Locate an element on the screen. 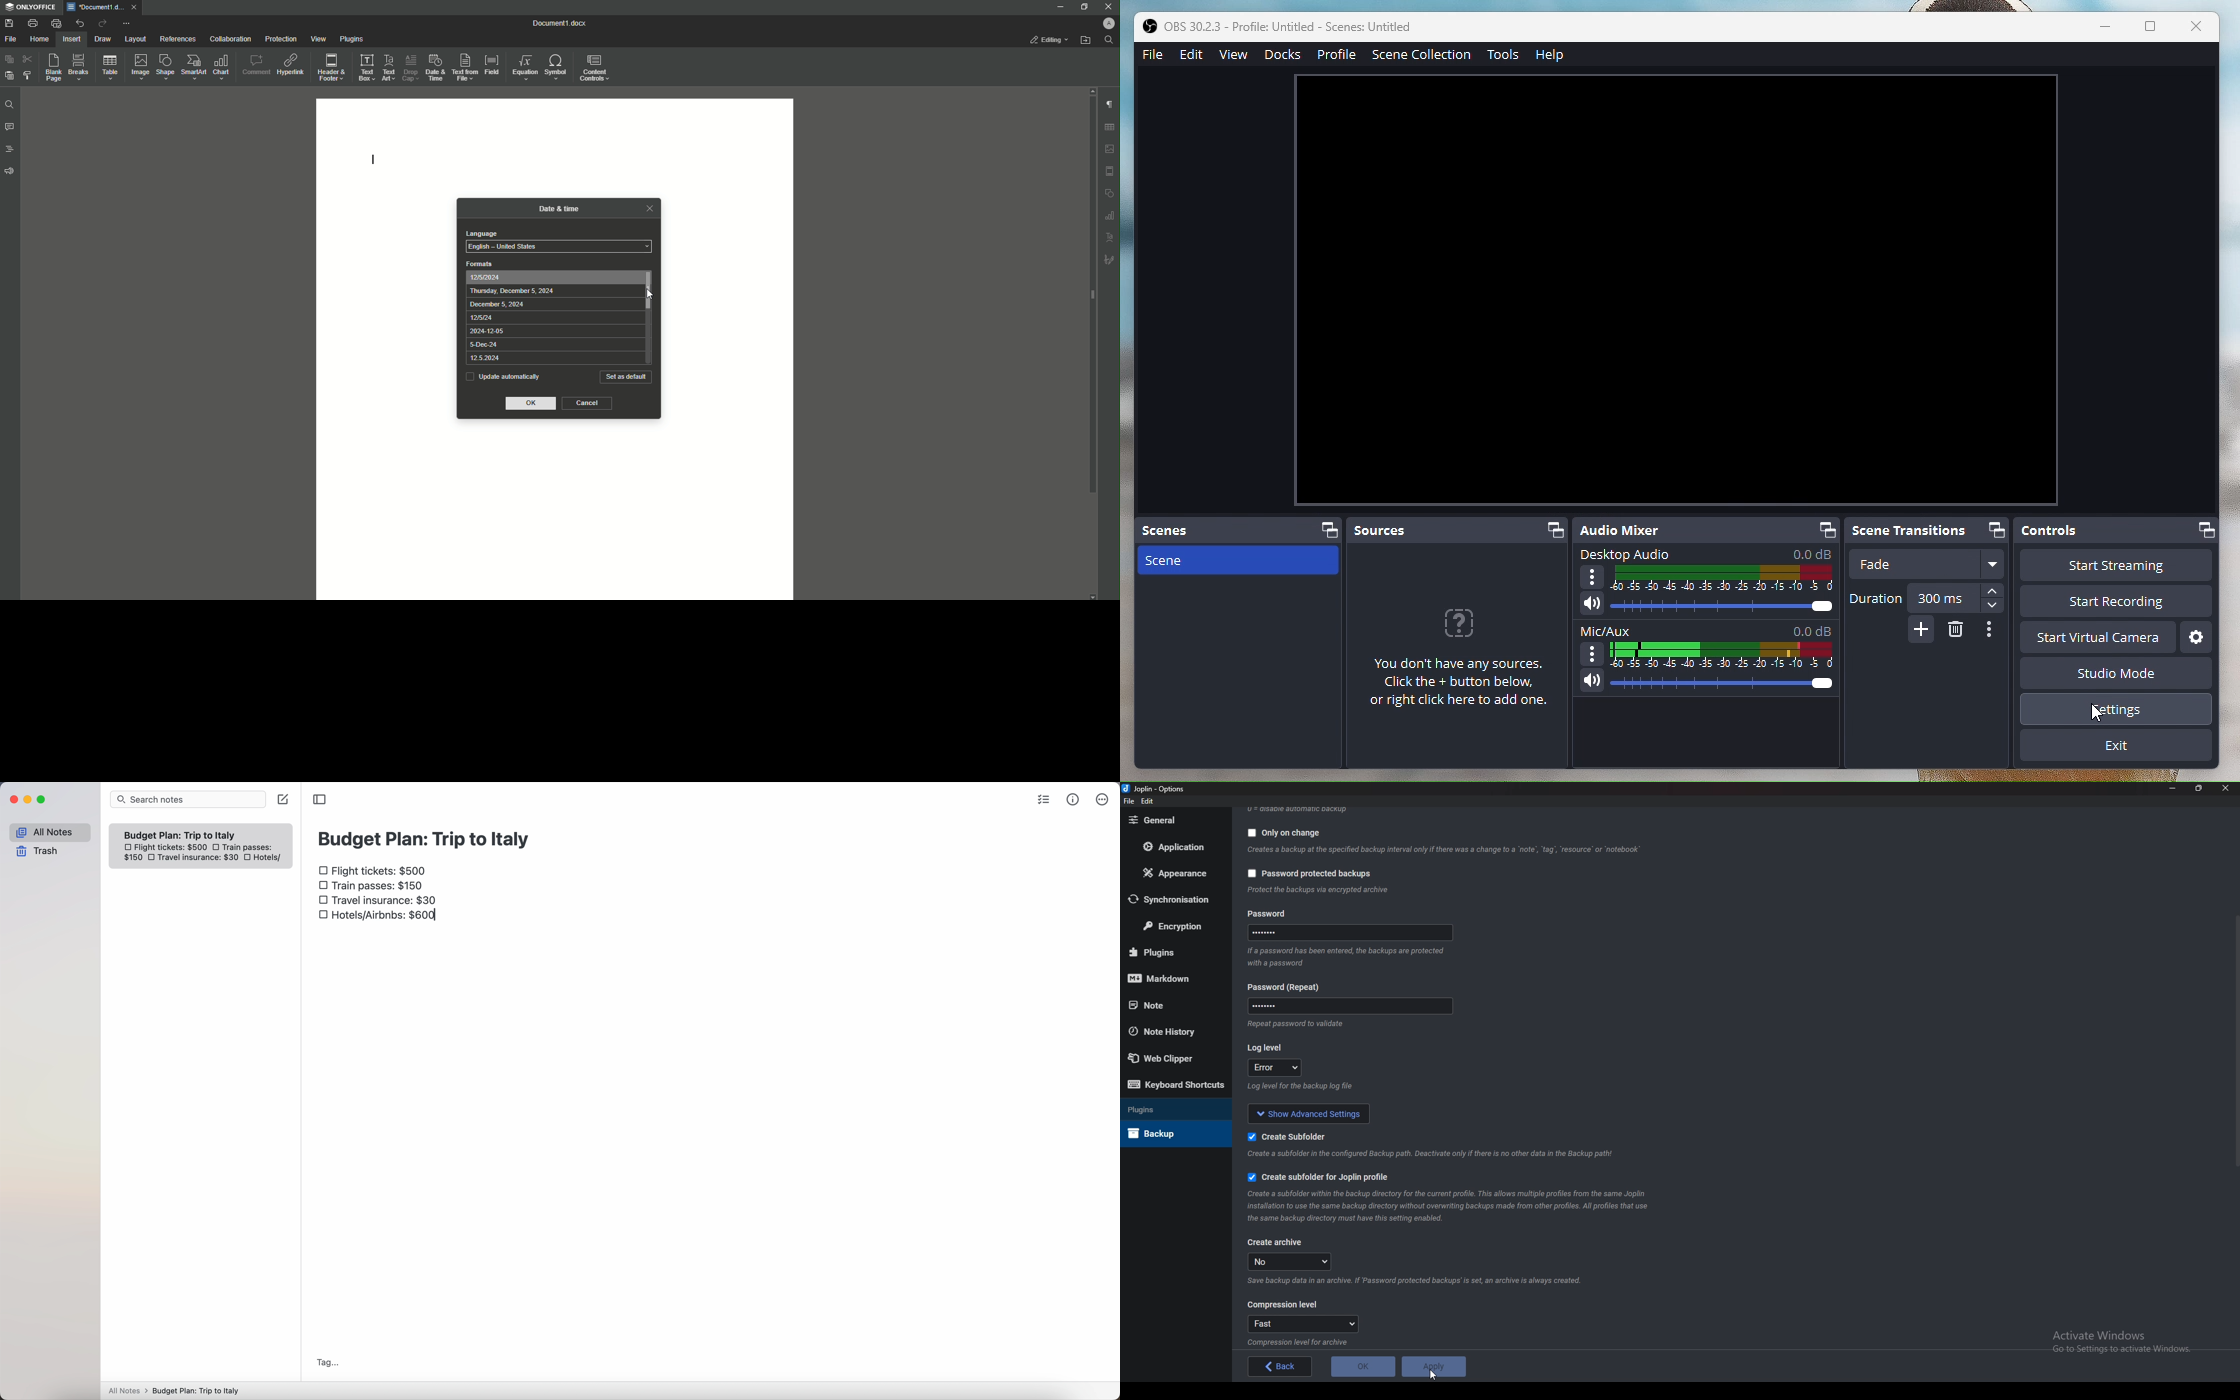 This screenshot has height=1400, width=2240. Controls is located at coordinates (597, 67).